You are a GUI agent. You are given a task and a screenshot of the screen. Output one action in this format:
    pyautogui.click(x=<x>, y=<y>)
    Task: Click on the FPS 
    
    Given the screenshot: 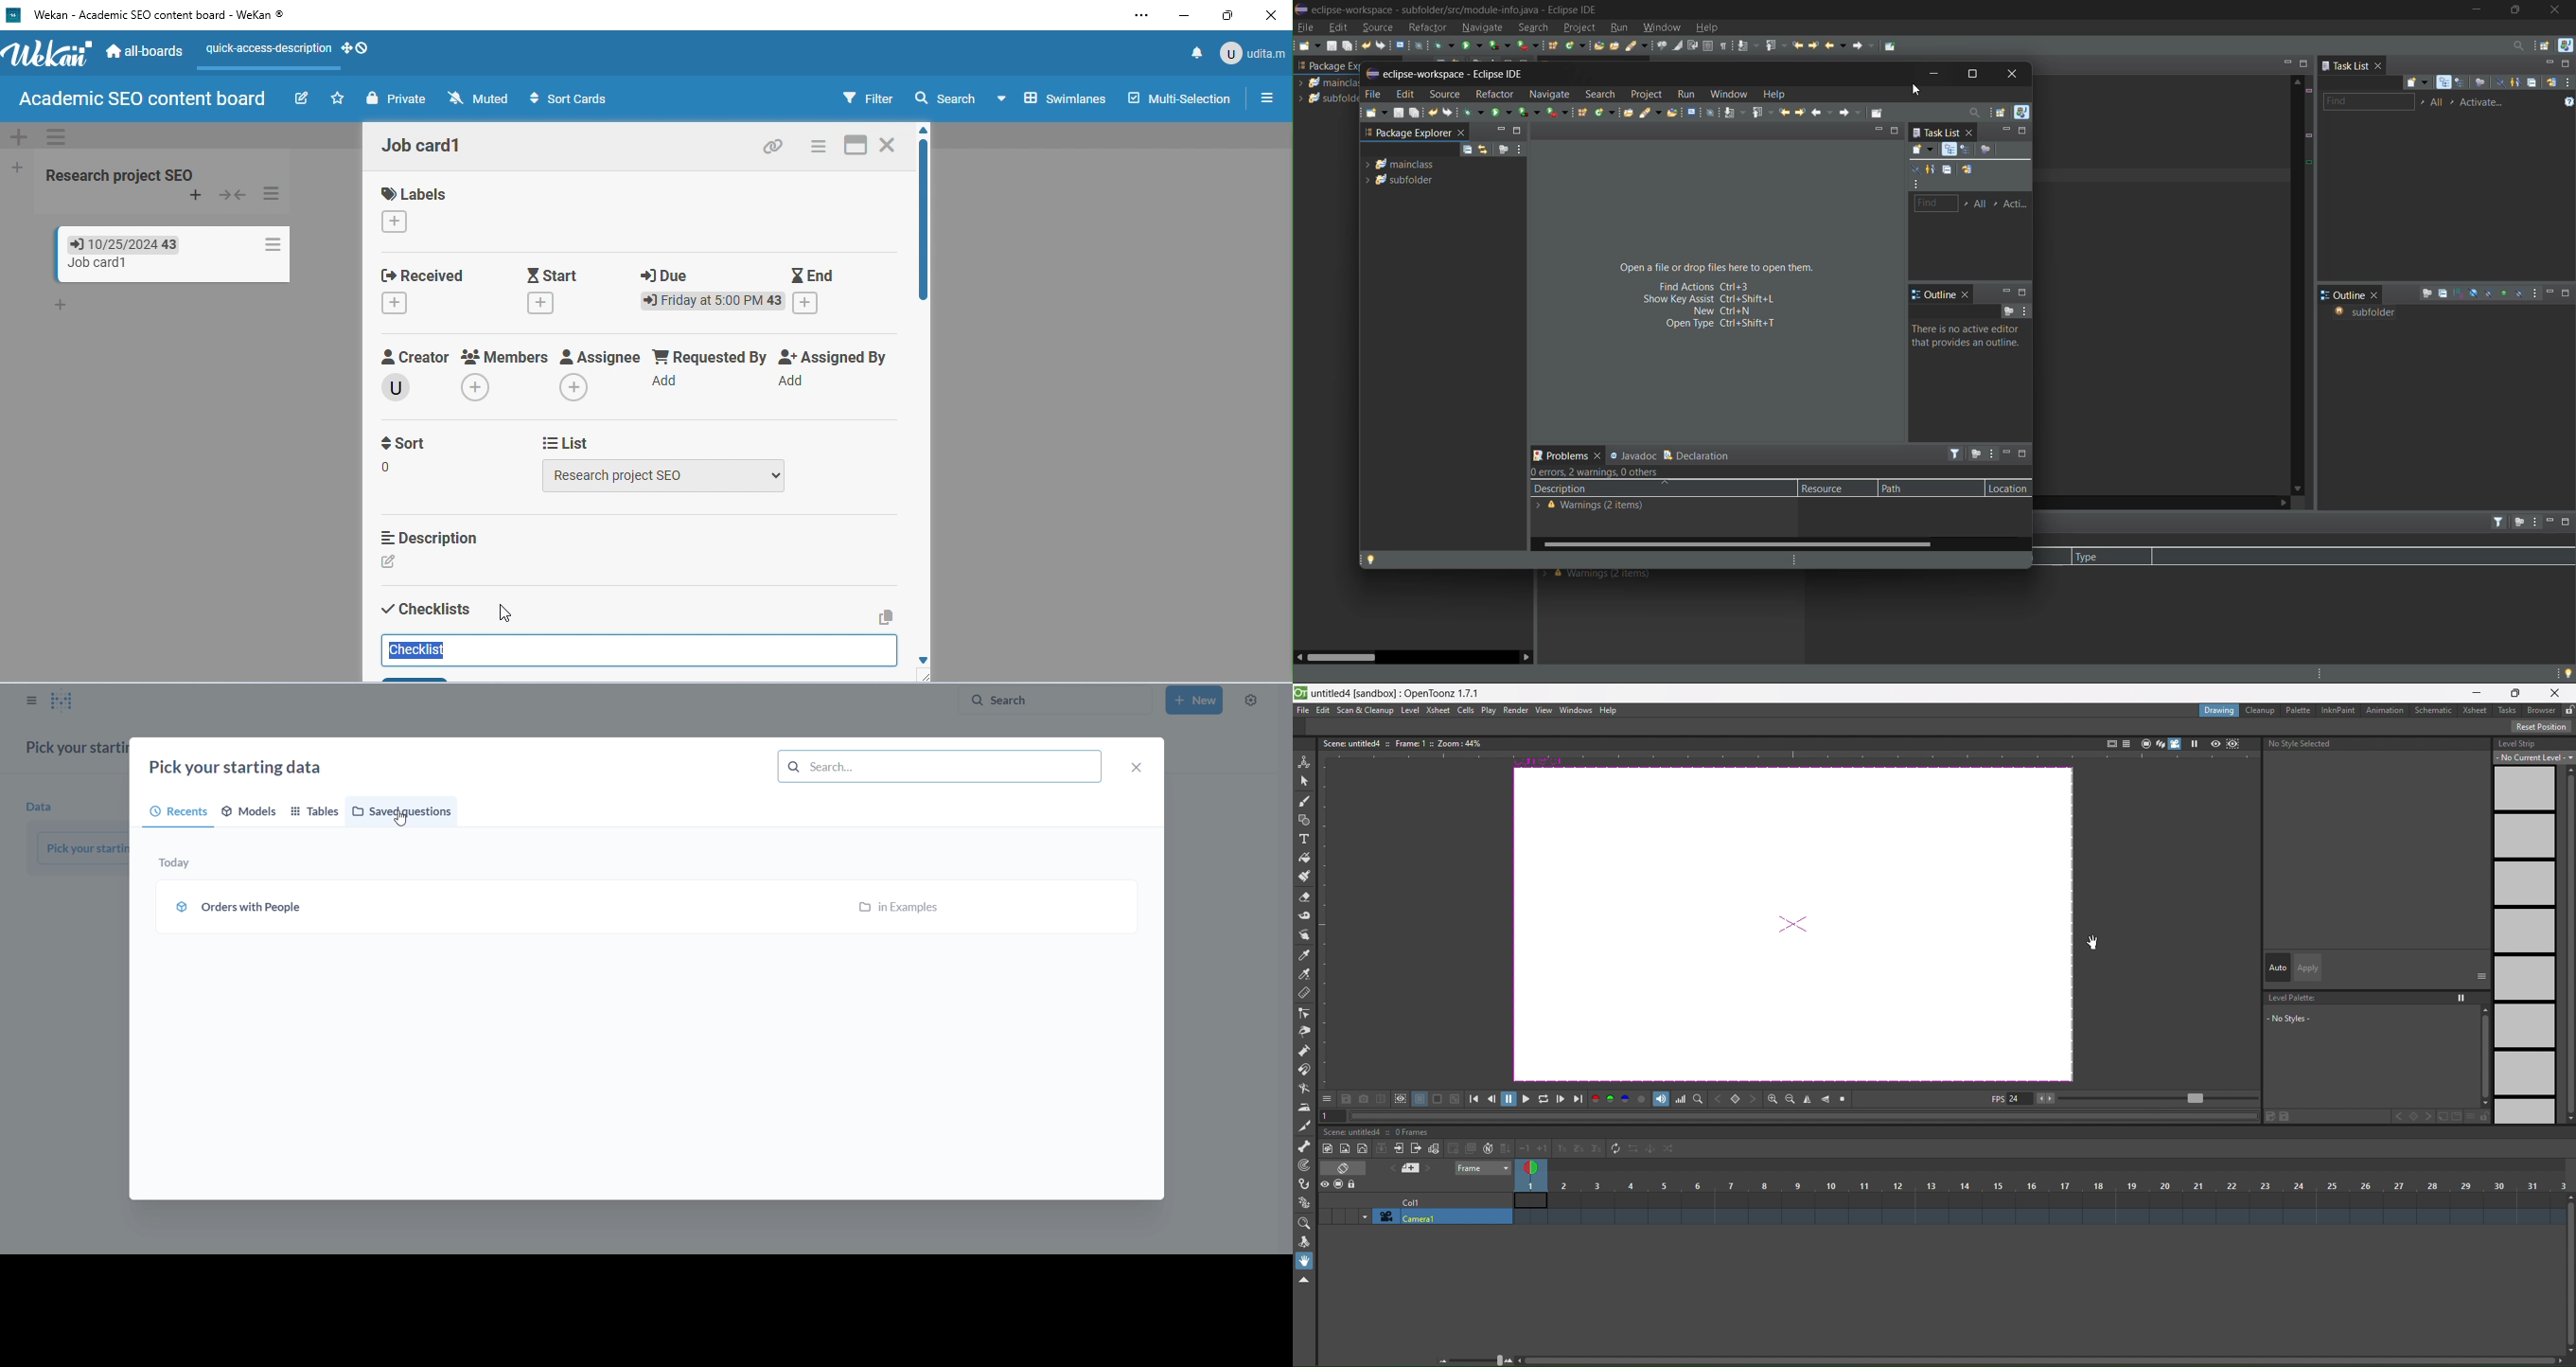 What is the action you would take?
    pyautogui.click(x=2122, y=1099)
    